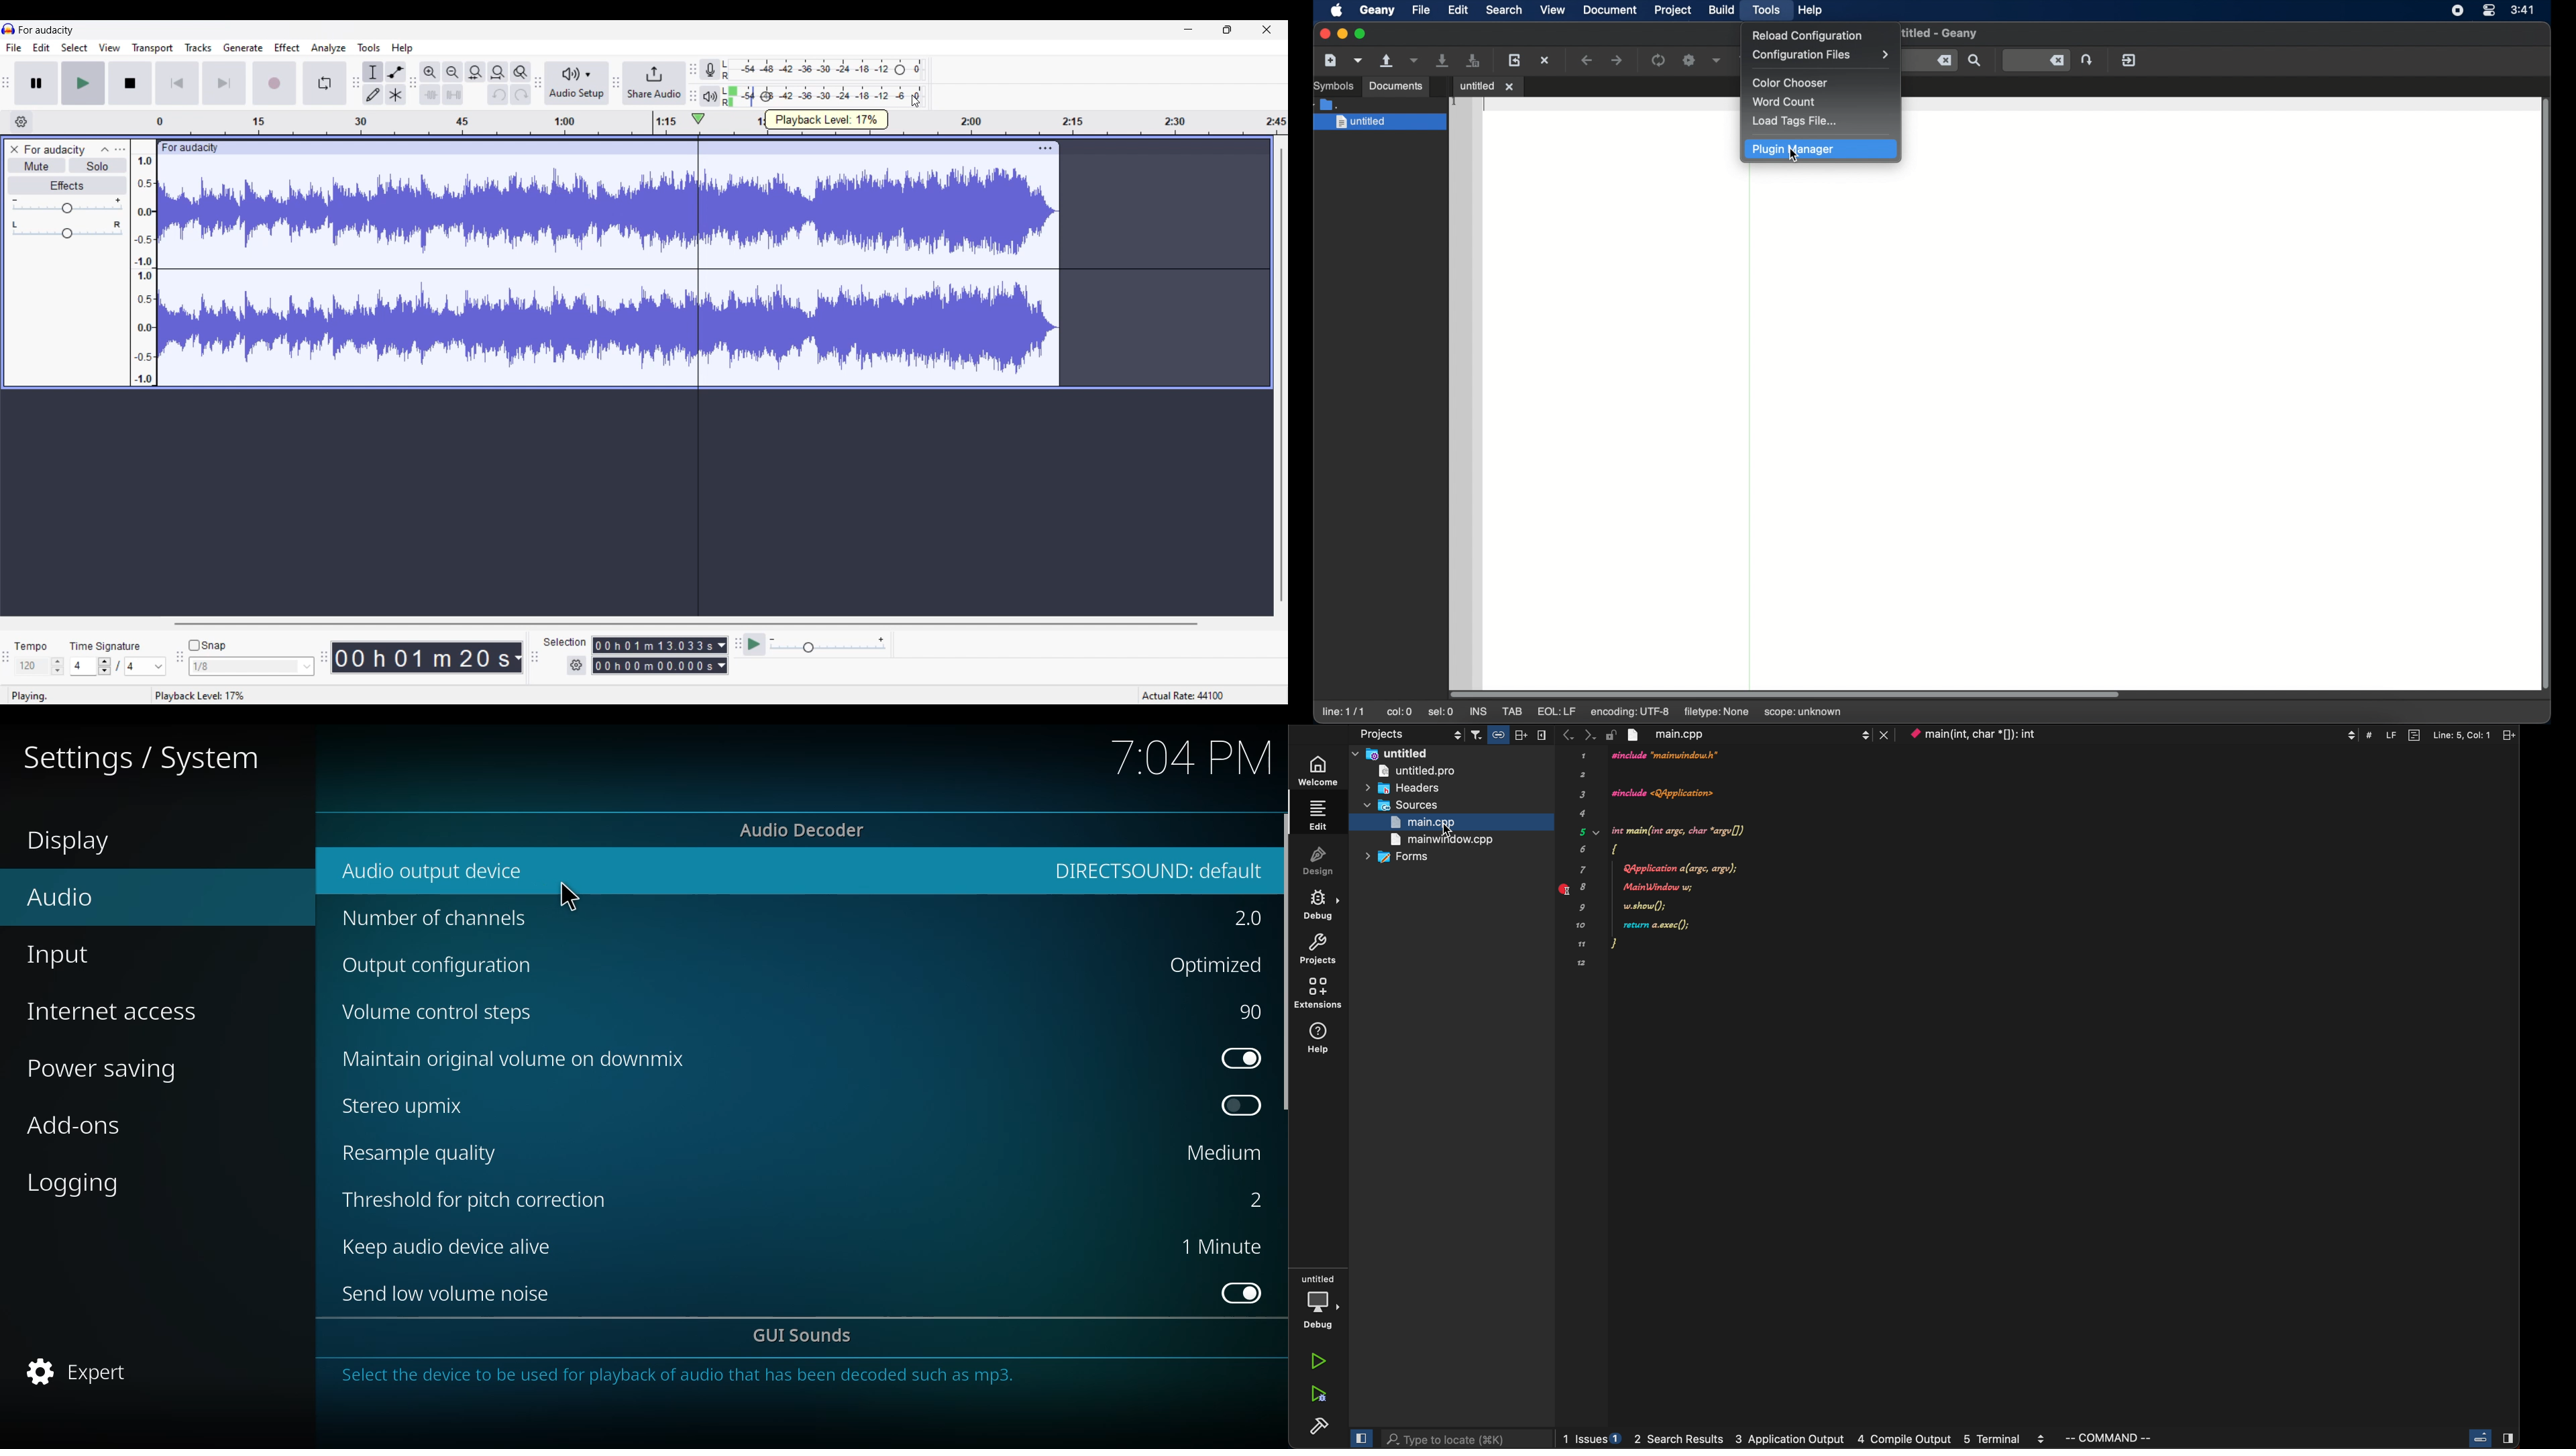 The image size is (2576, 1456). I want to click on add-ons, so click(74, 1128).